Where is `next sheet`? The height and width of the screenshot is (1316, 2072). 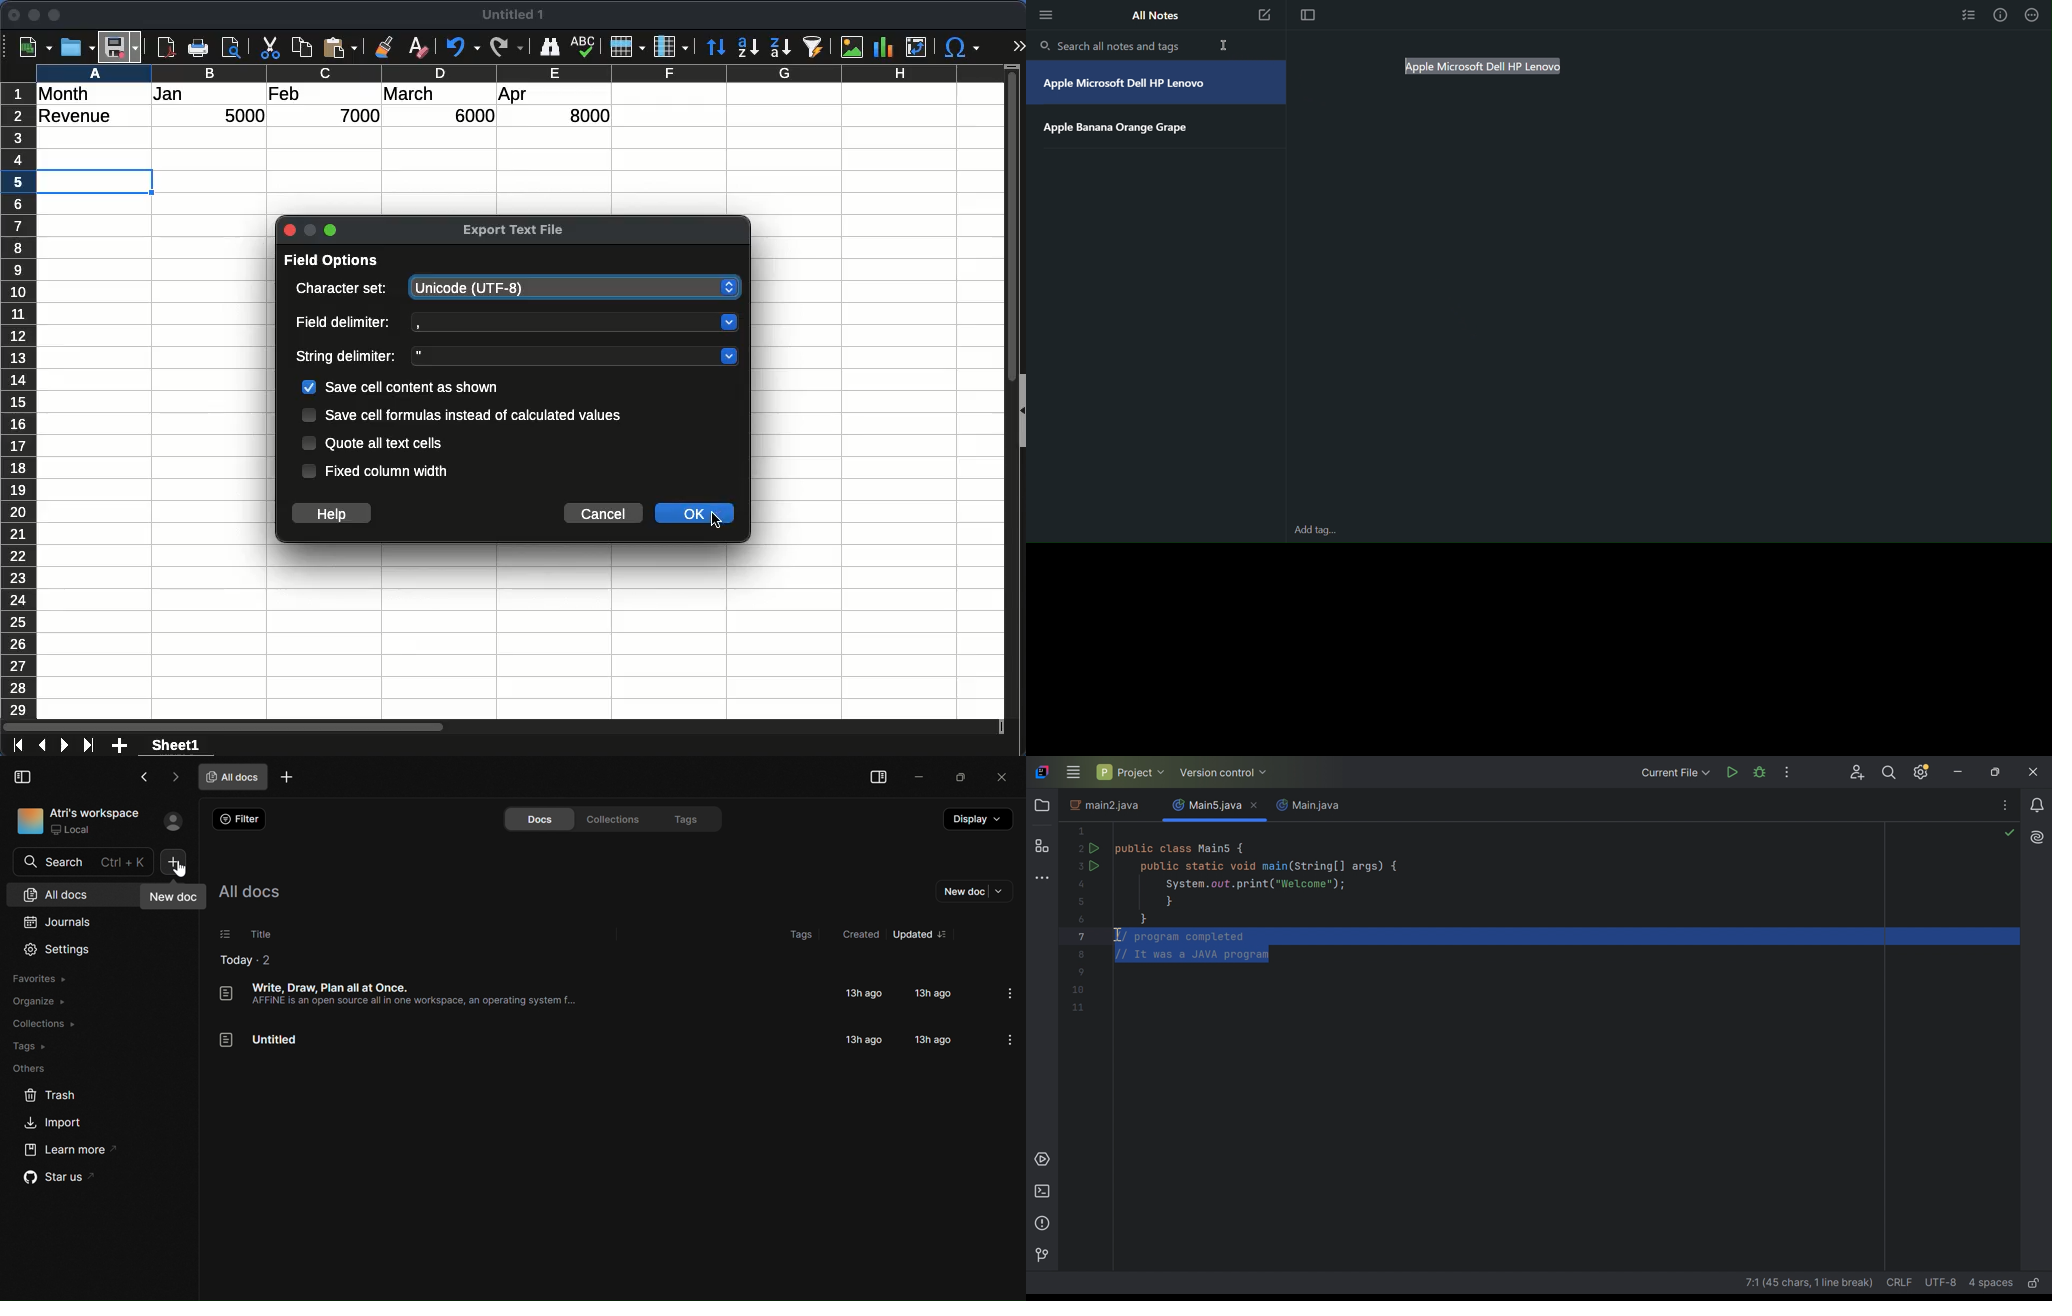
next sheet is located at coordinates (63, 746).